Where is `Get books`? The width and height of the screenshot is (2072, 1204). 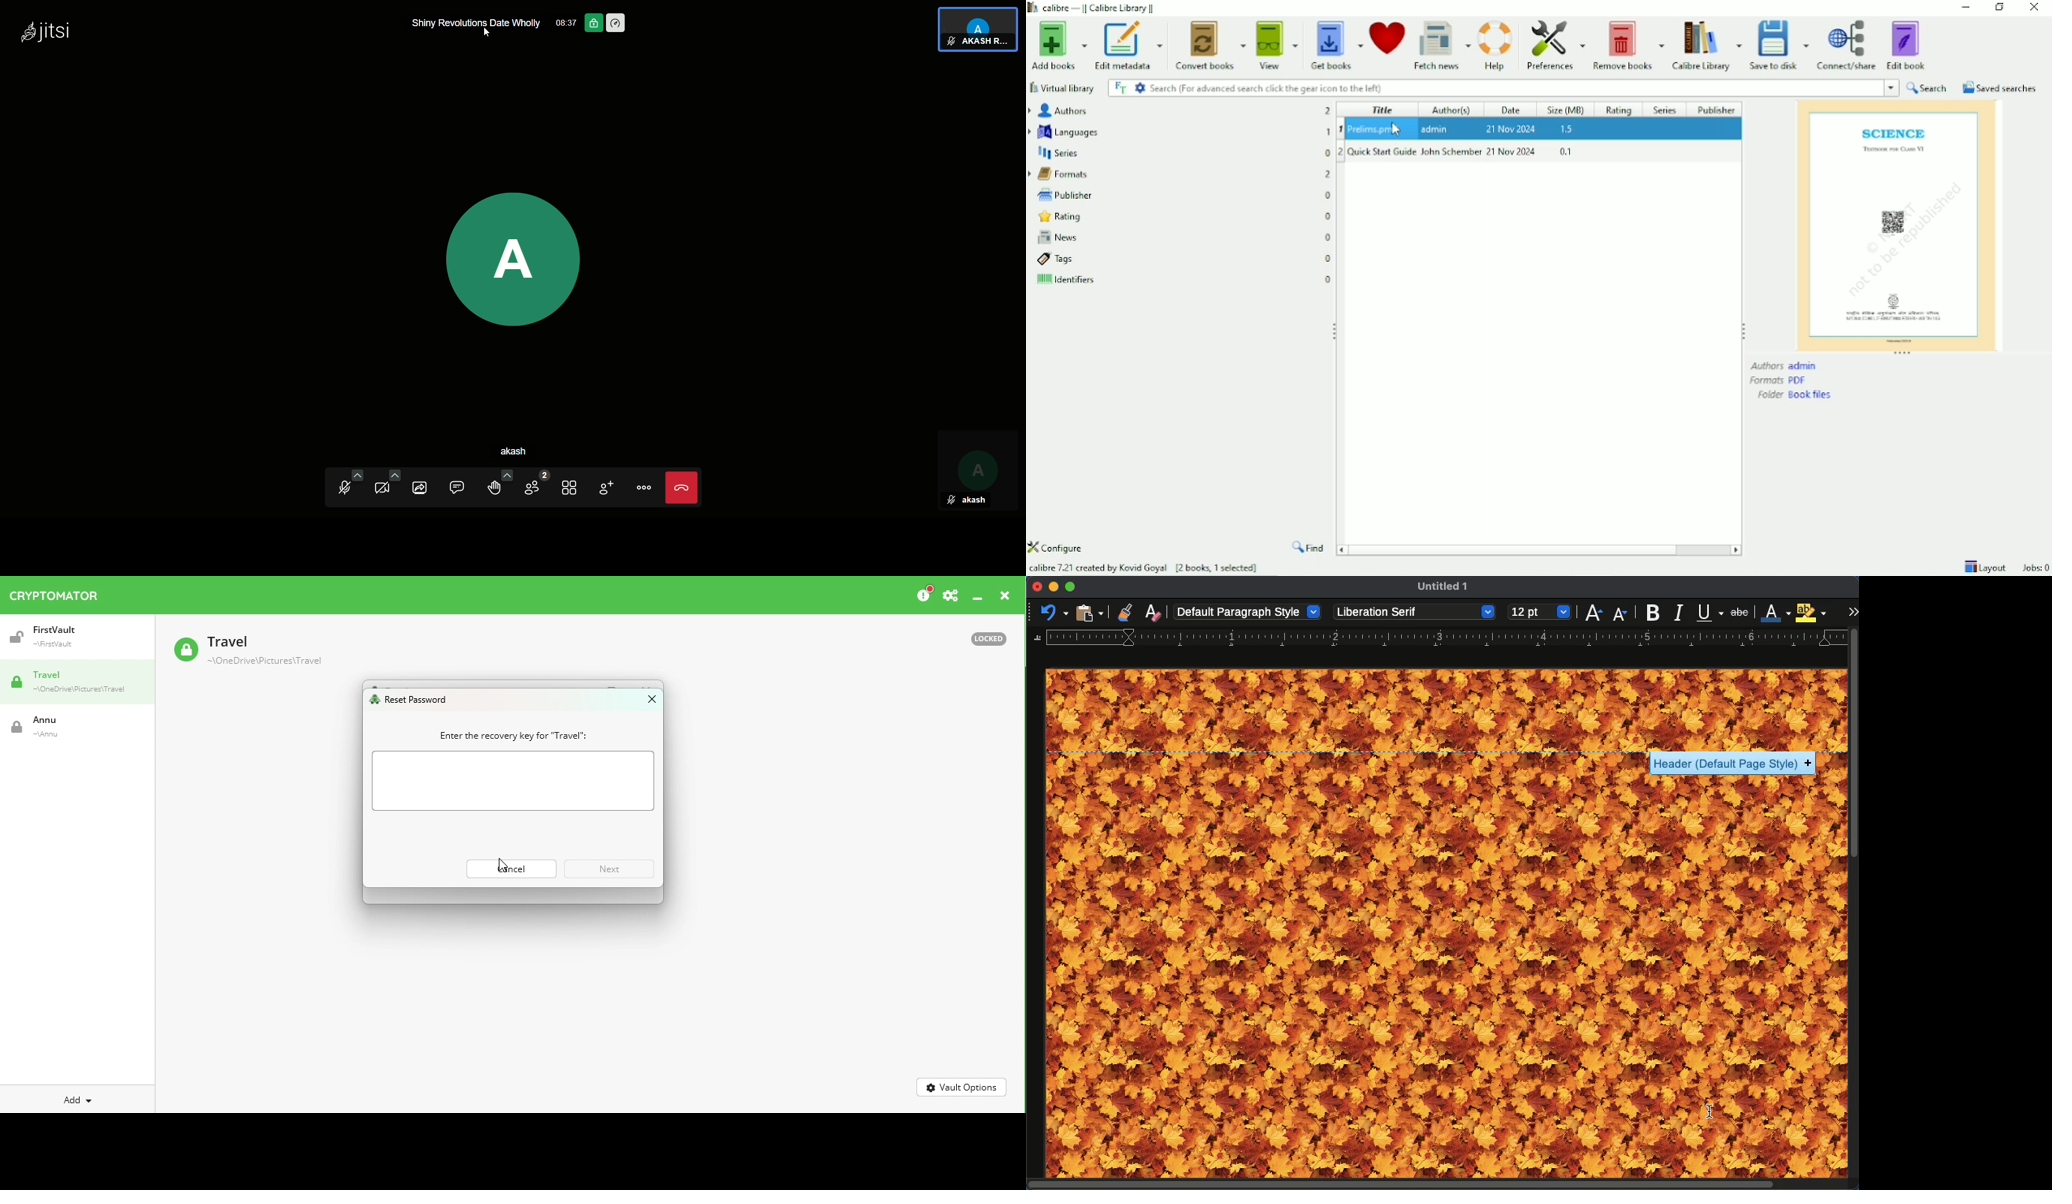
Get books is located at coordinates (1335, 44).